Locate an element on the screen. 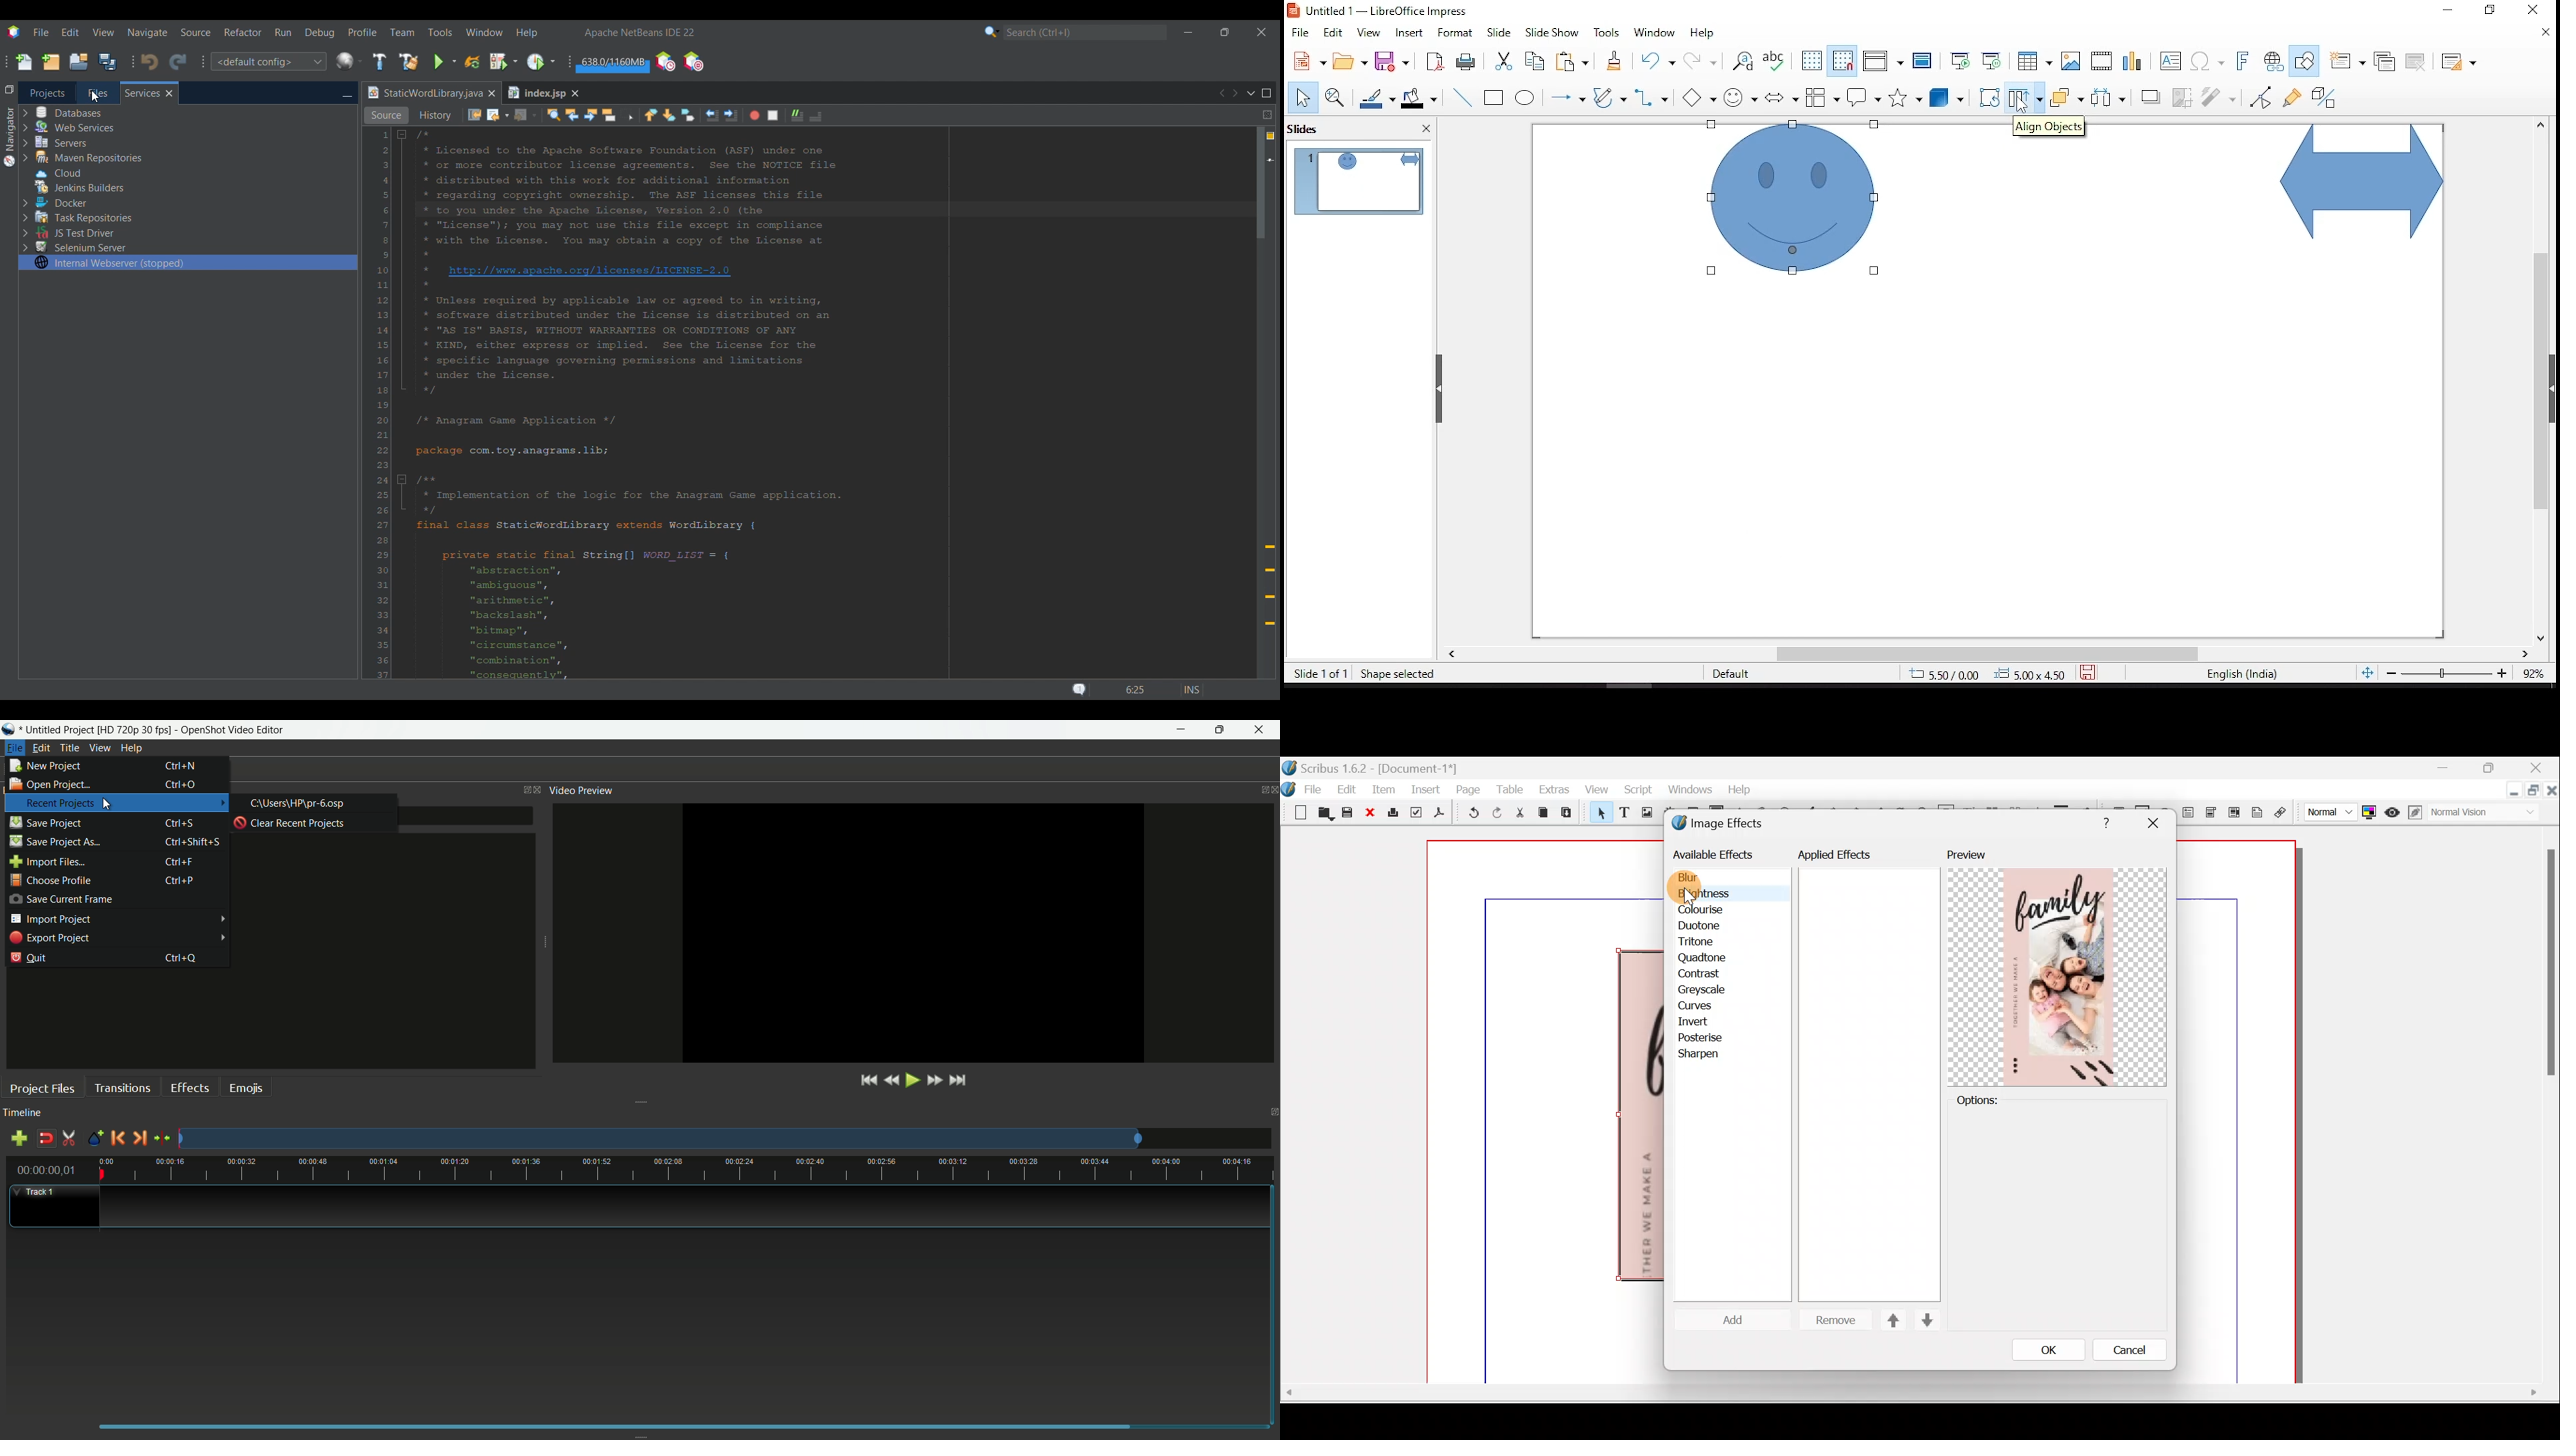  Preview mode is located at coordinates (2393, 809).